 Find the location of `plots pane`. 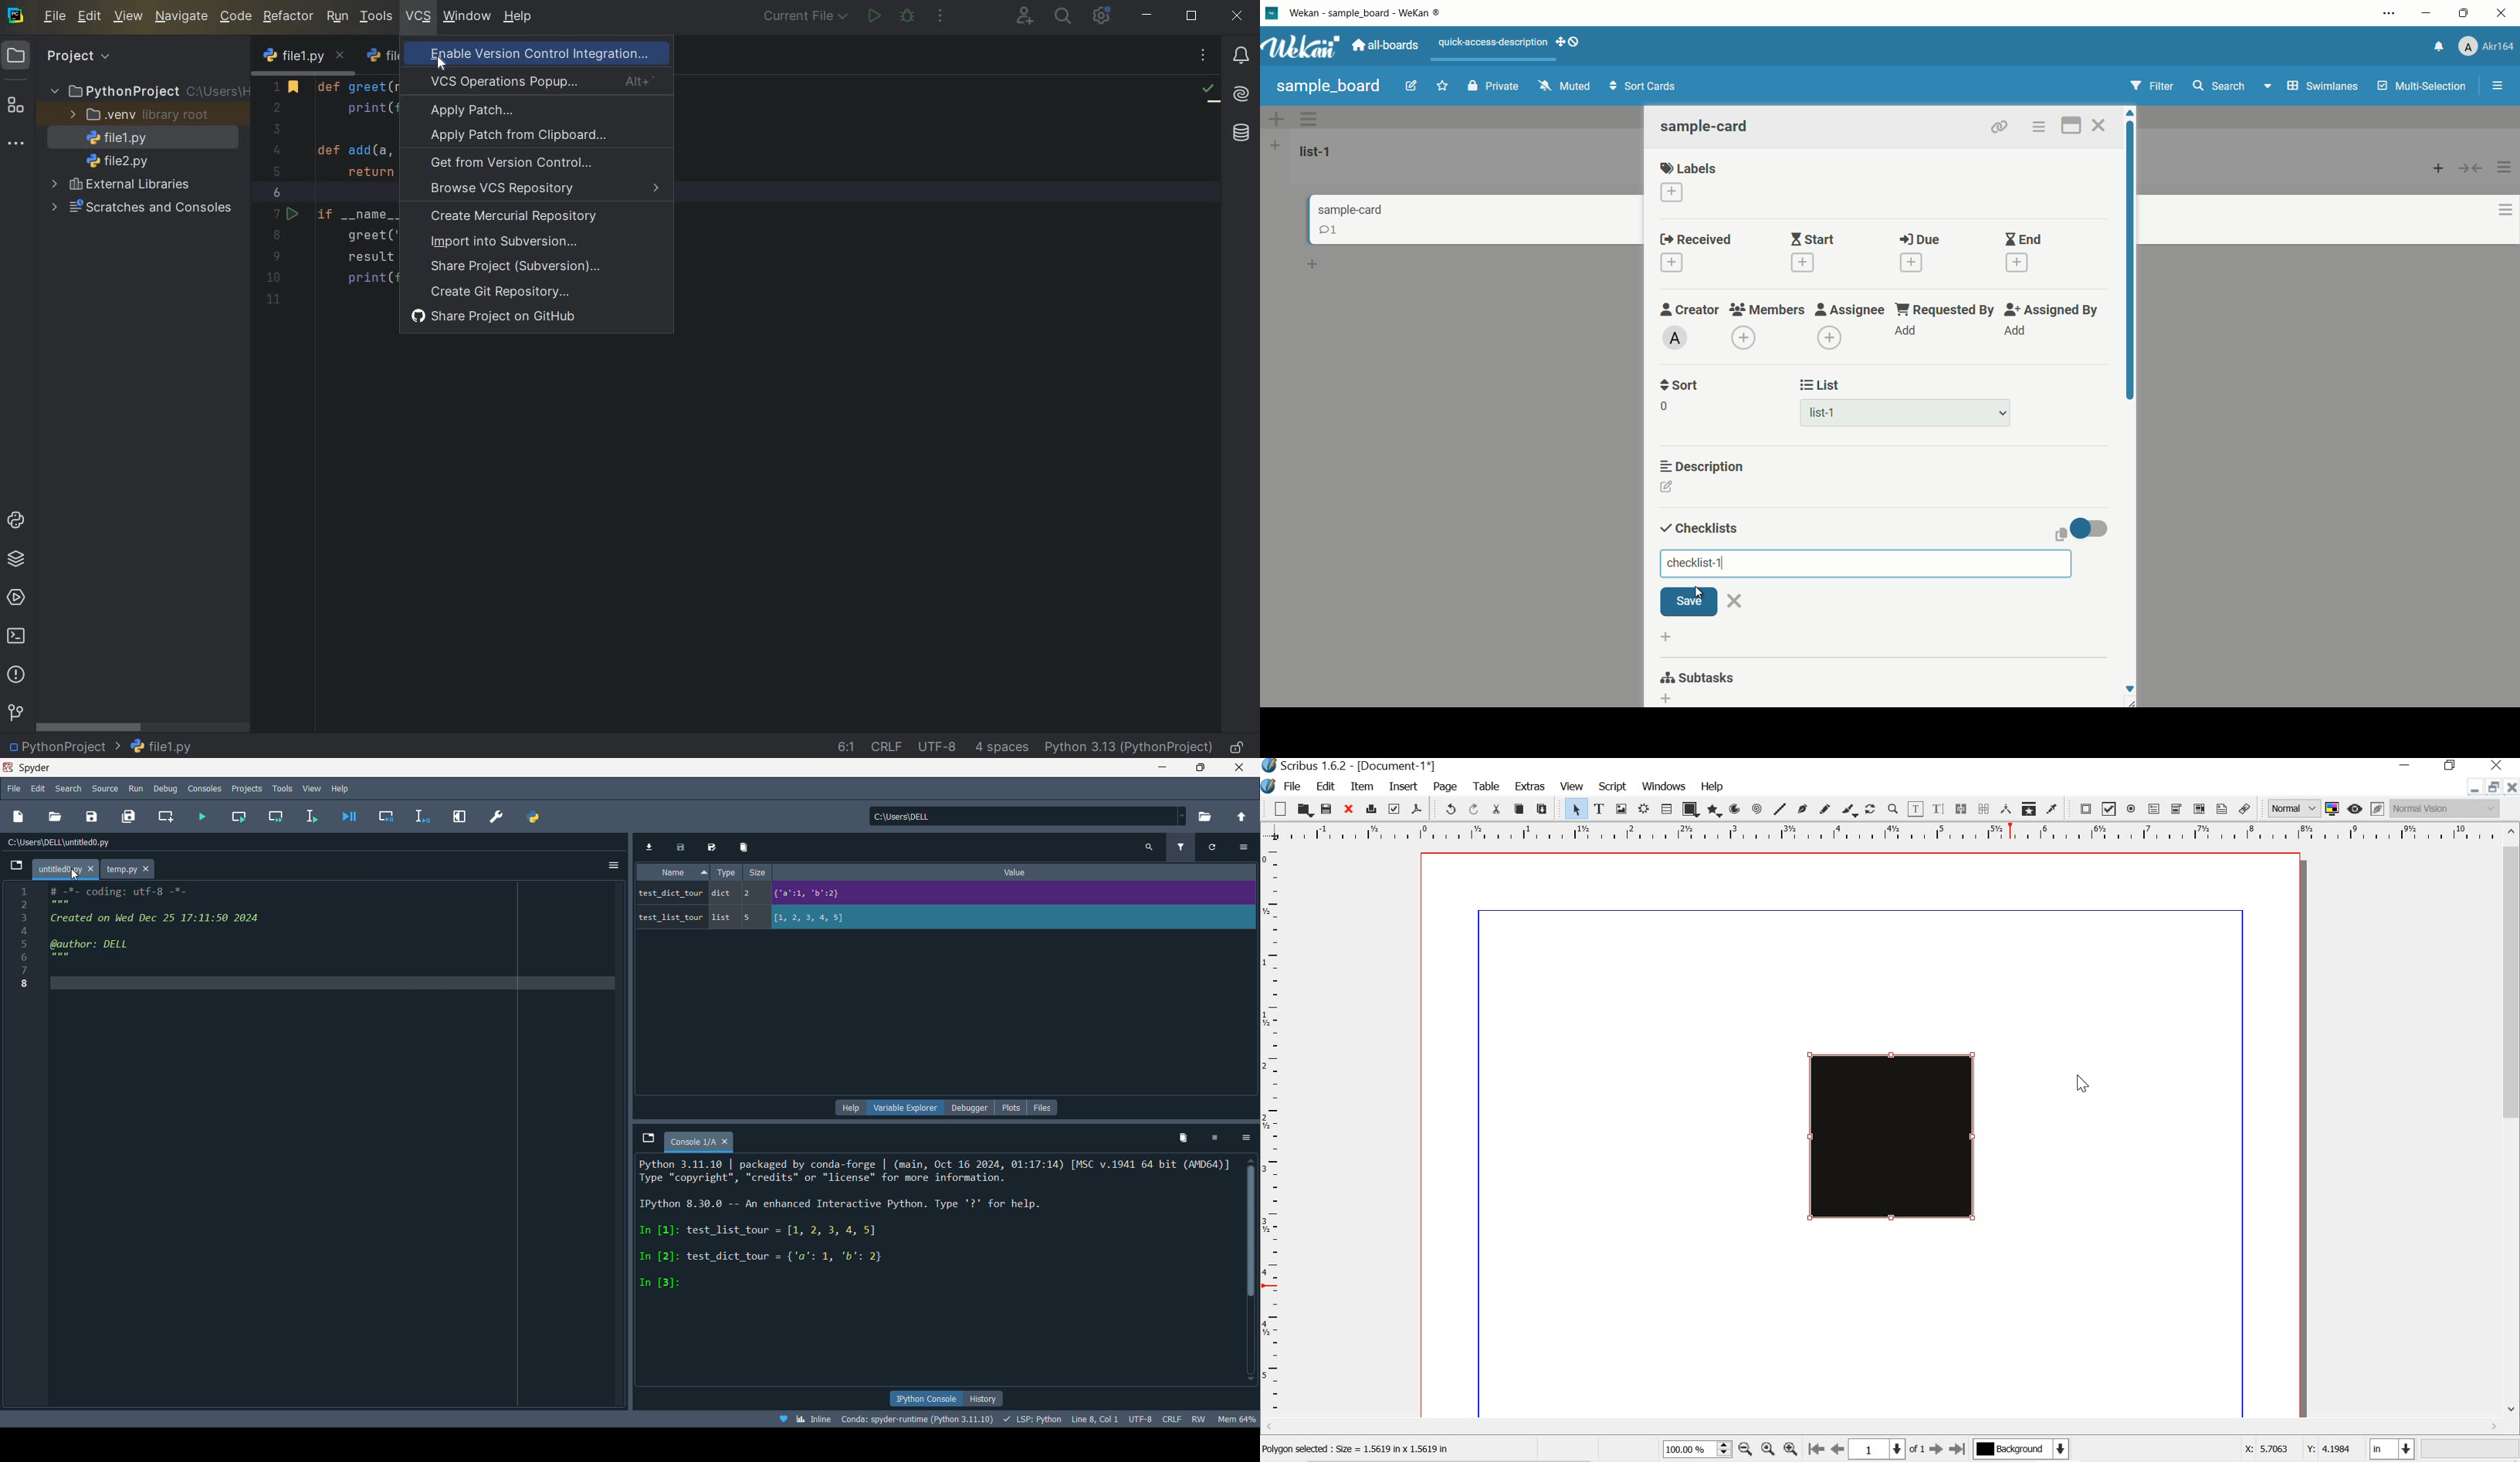

plots pane is located at coordinates (1013, 1108).